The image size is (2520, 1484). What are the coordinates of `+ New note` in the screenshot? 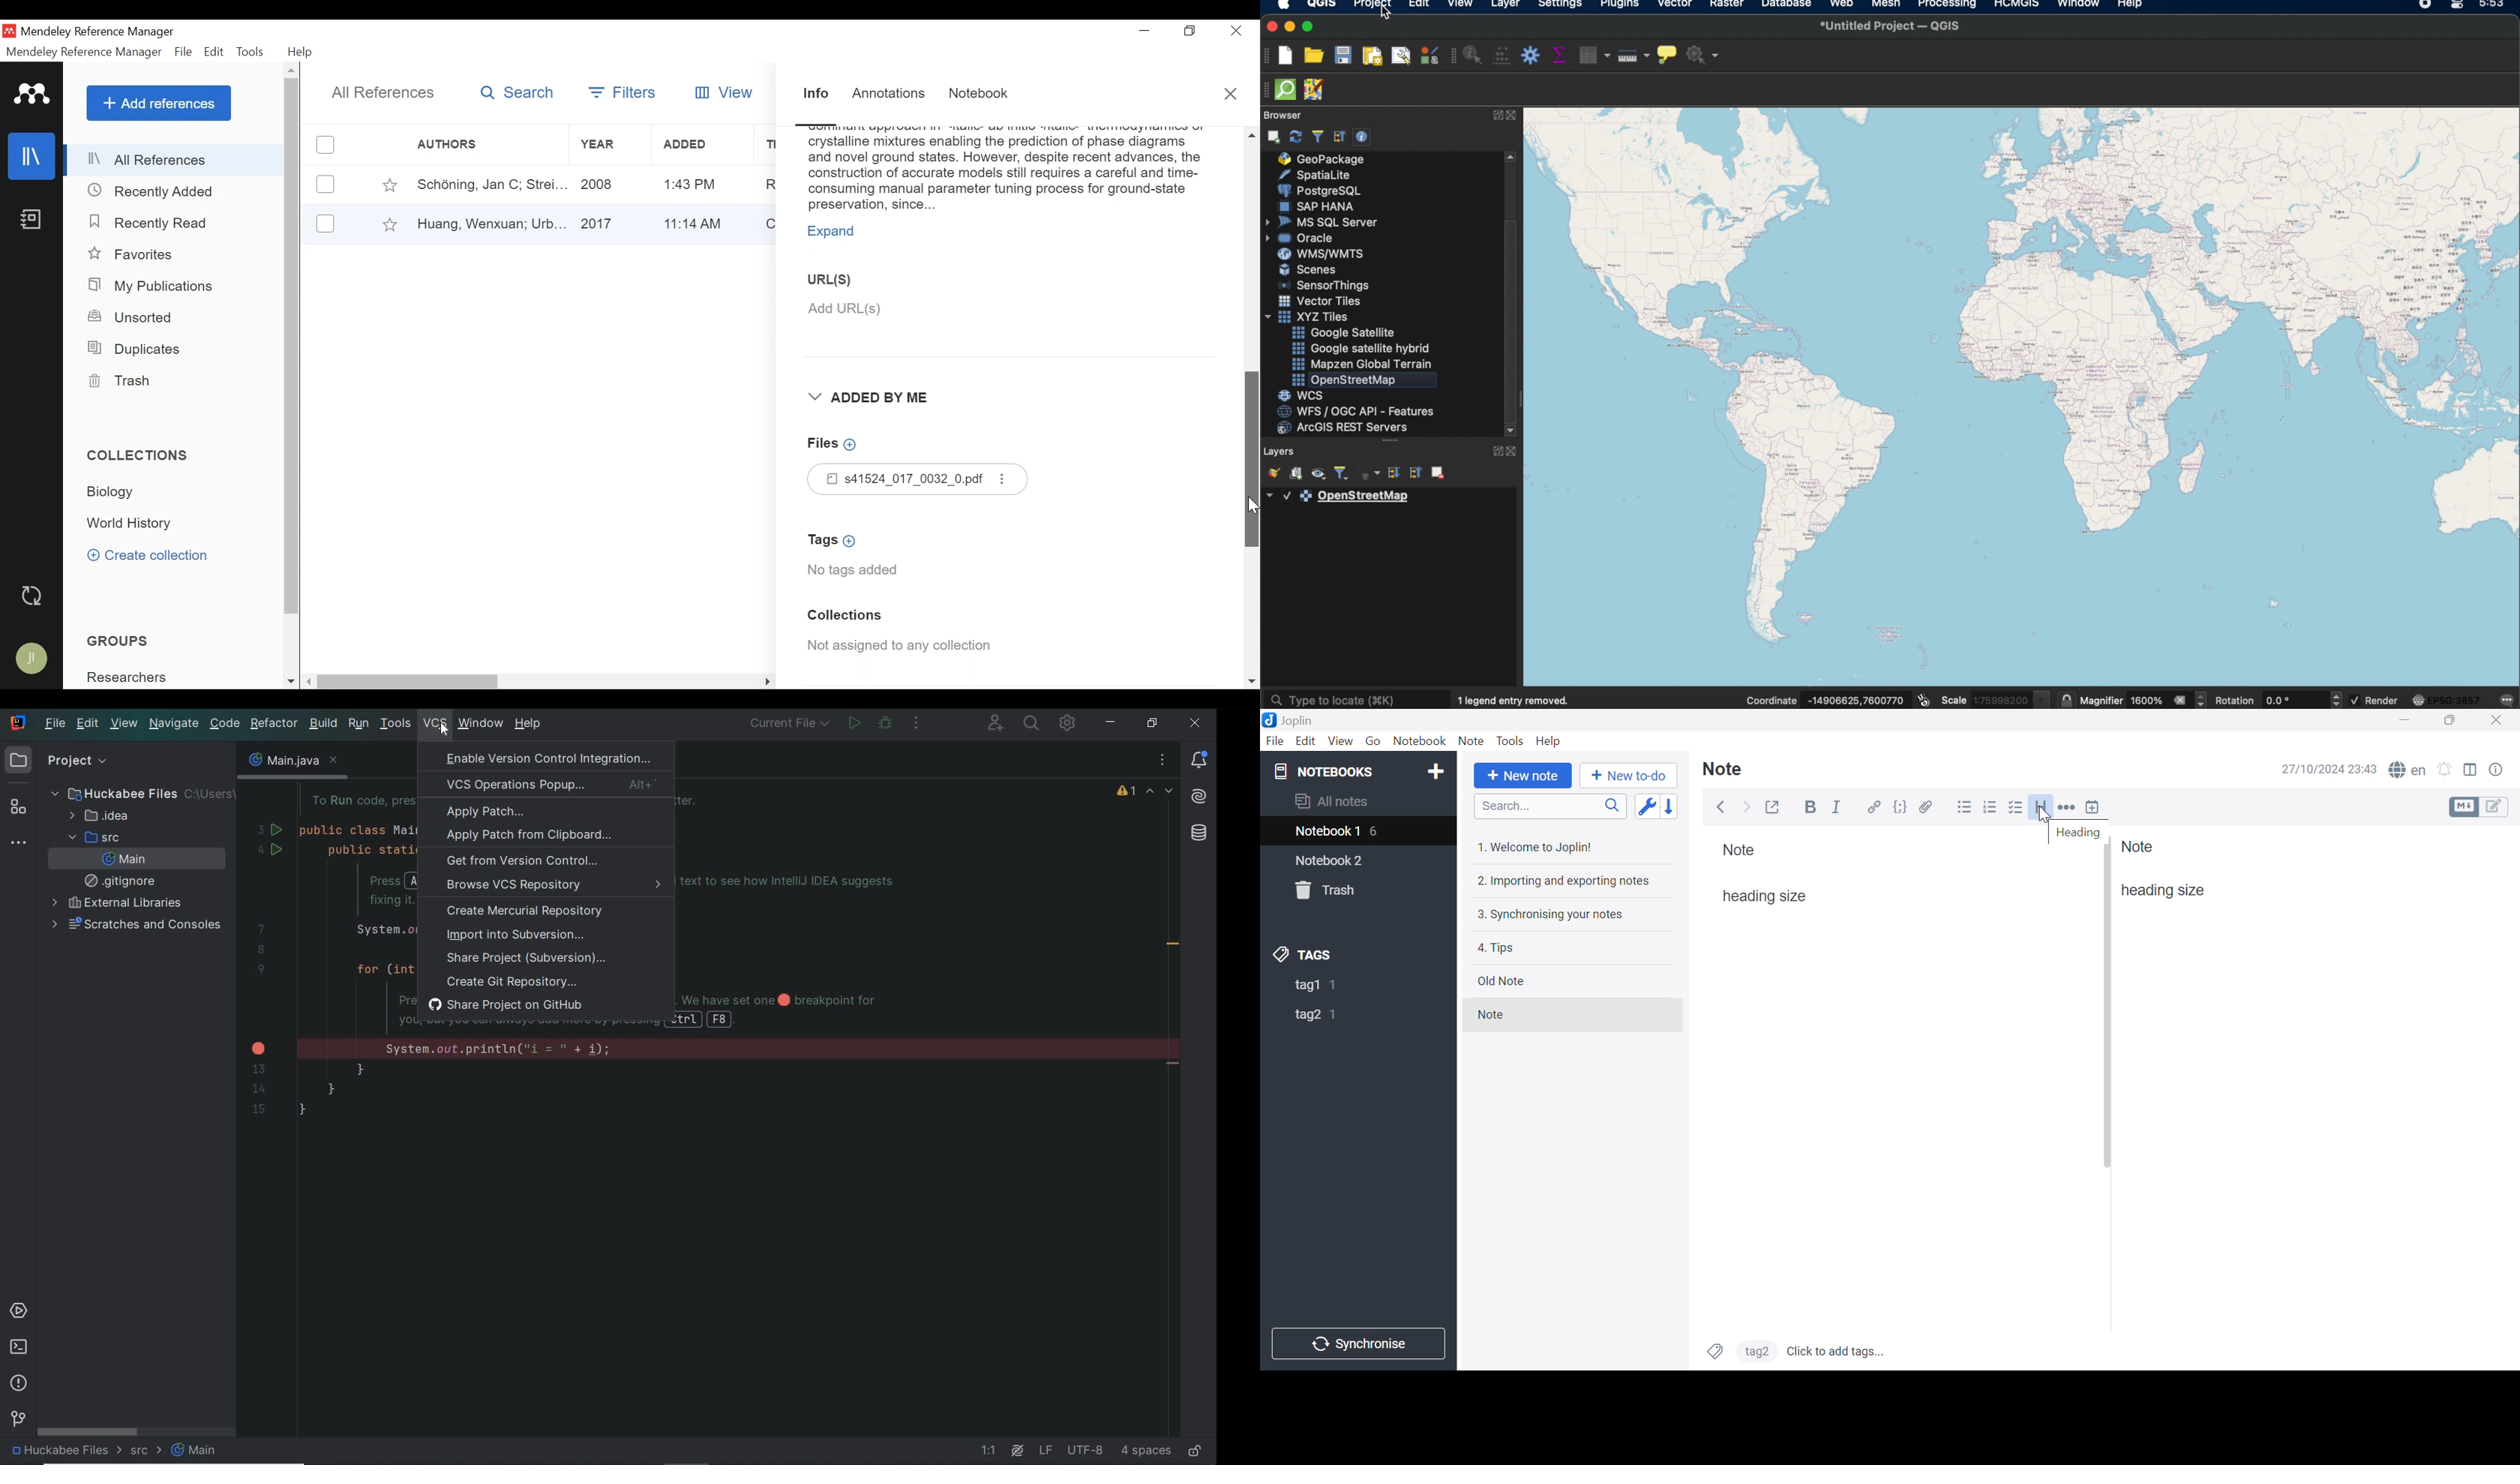 It's located at (1521, 777).